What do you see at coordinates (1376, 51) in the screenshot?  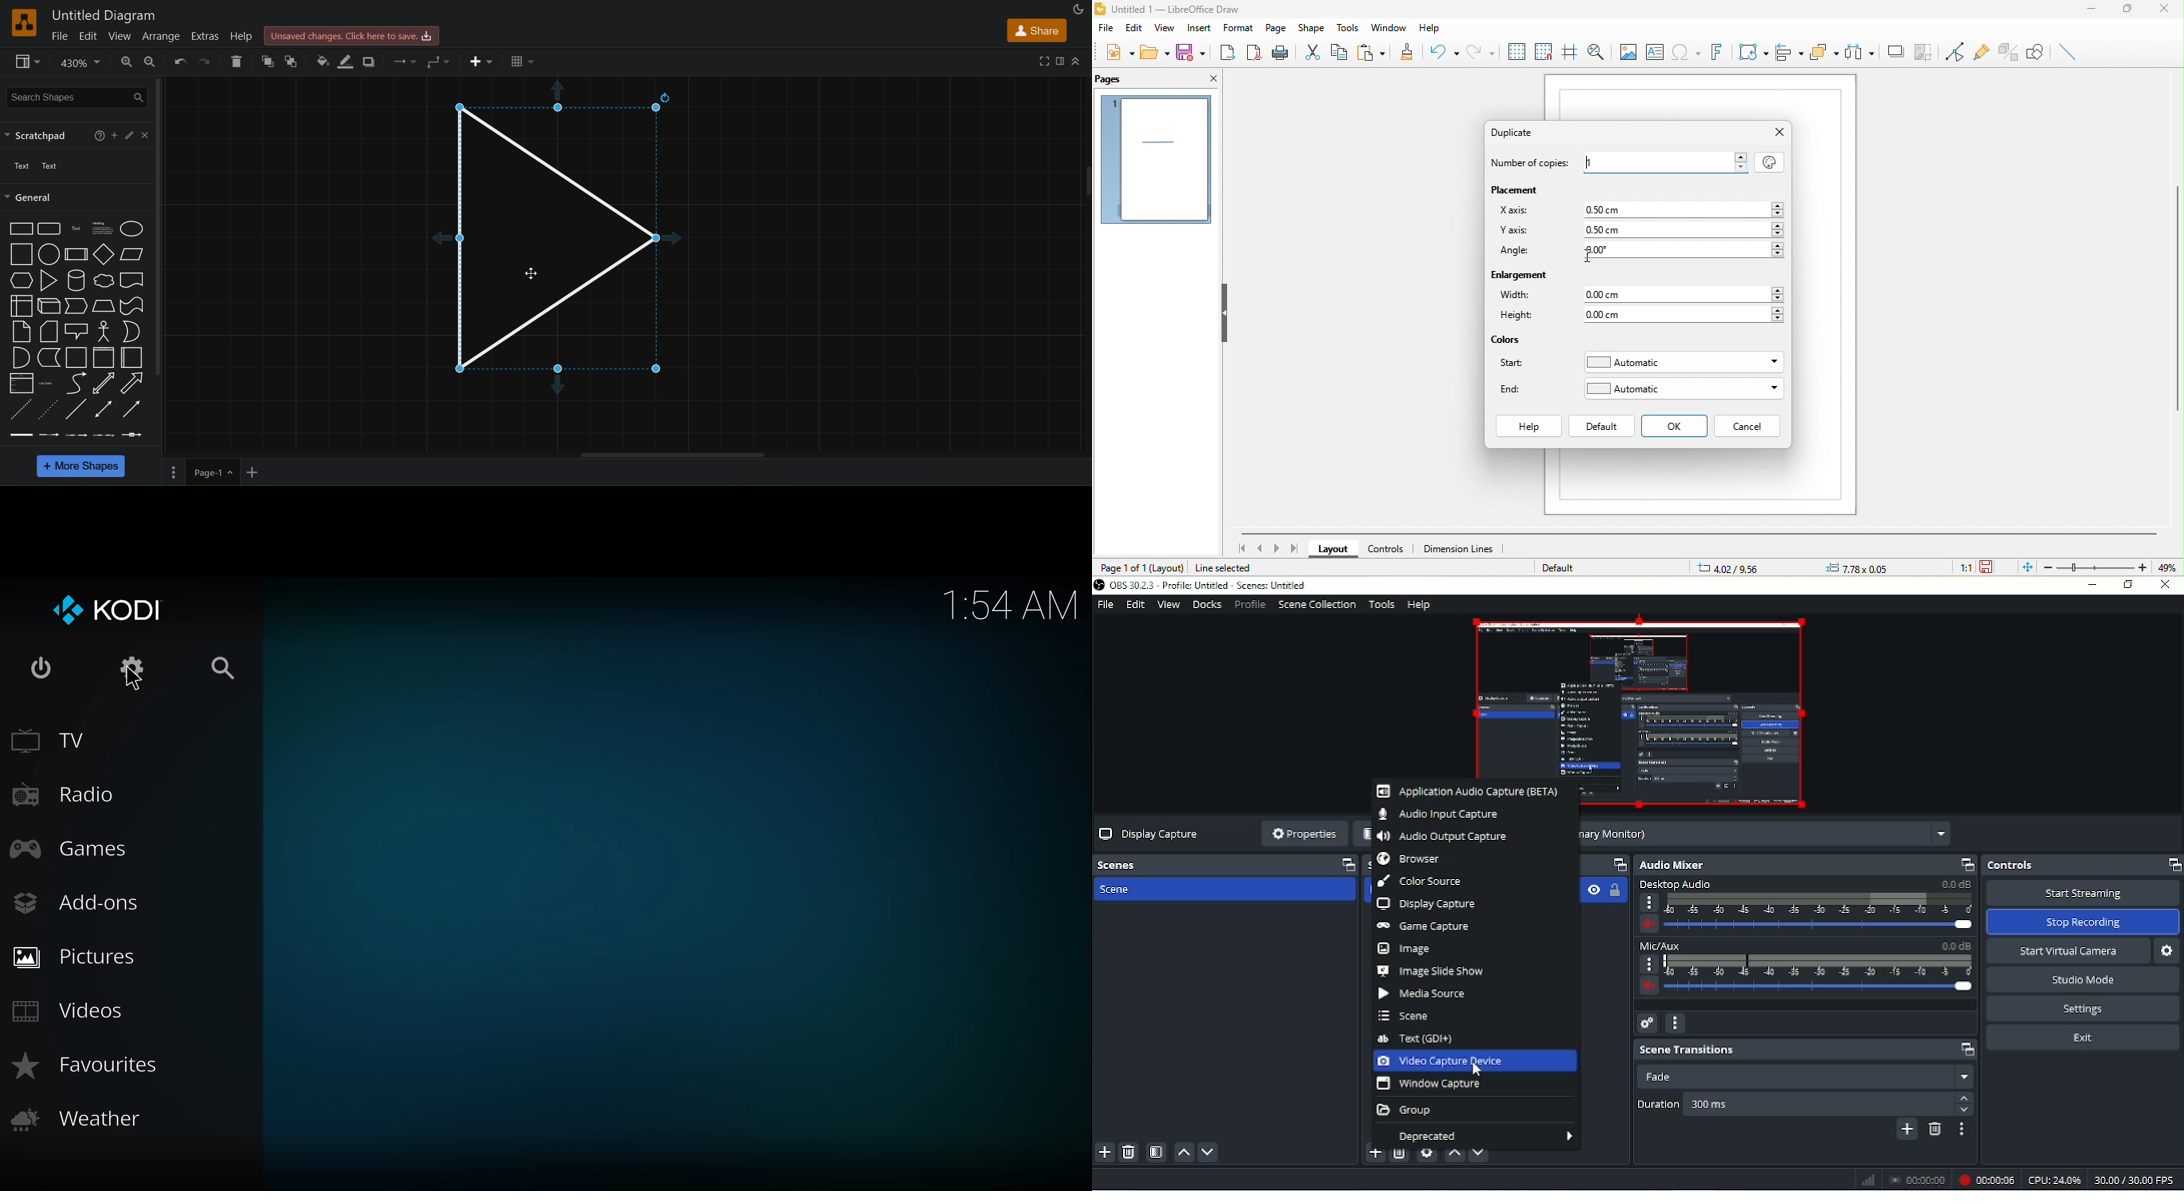 I see `paste` at bounding box center [1376, 51].